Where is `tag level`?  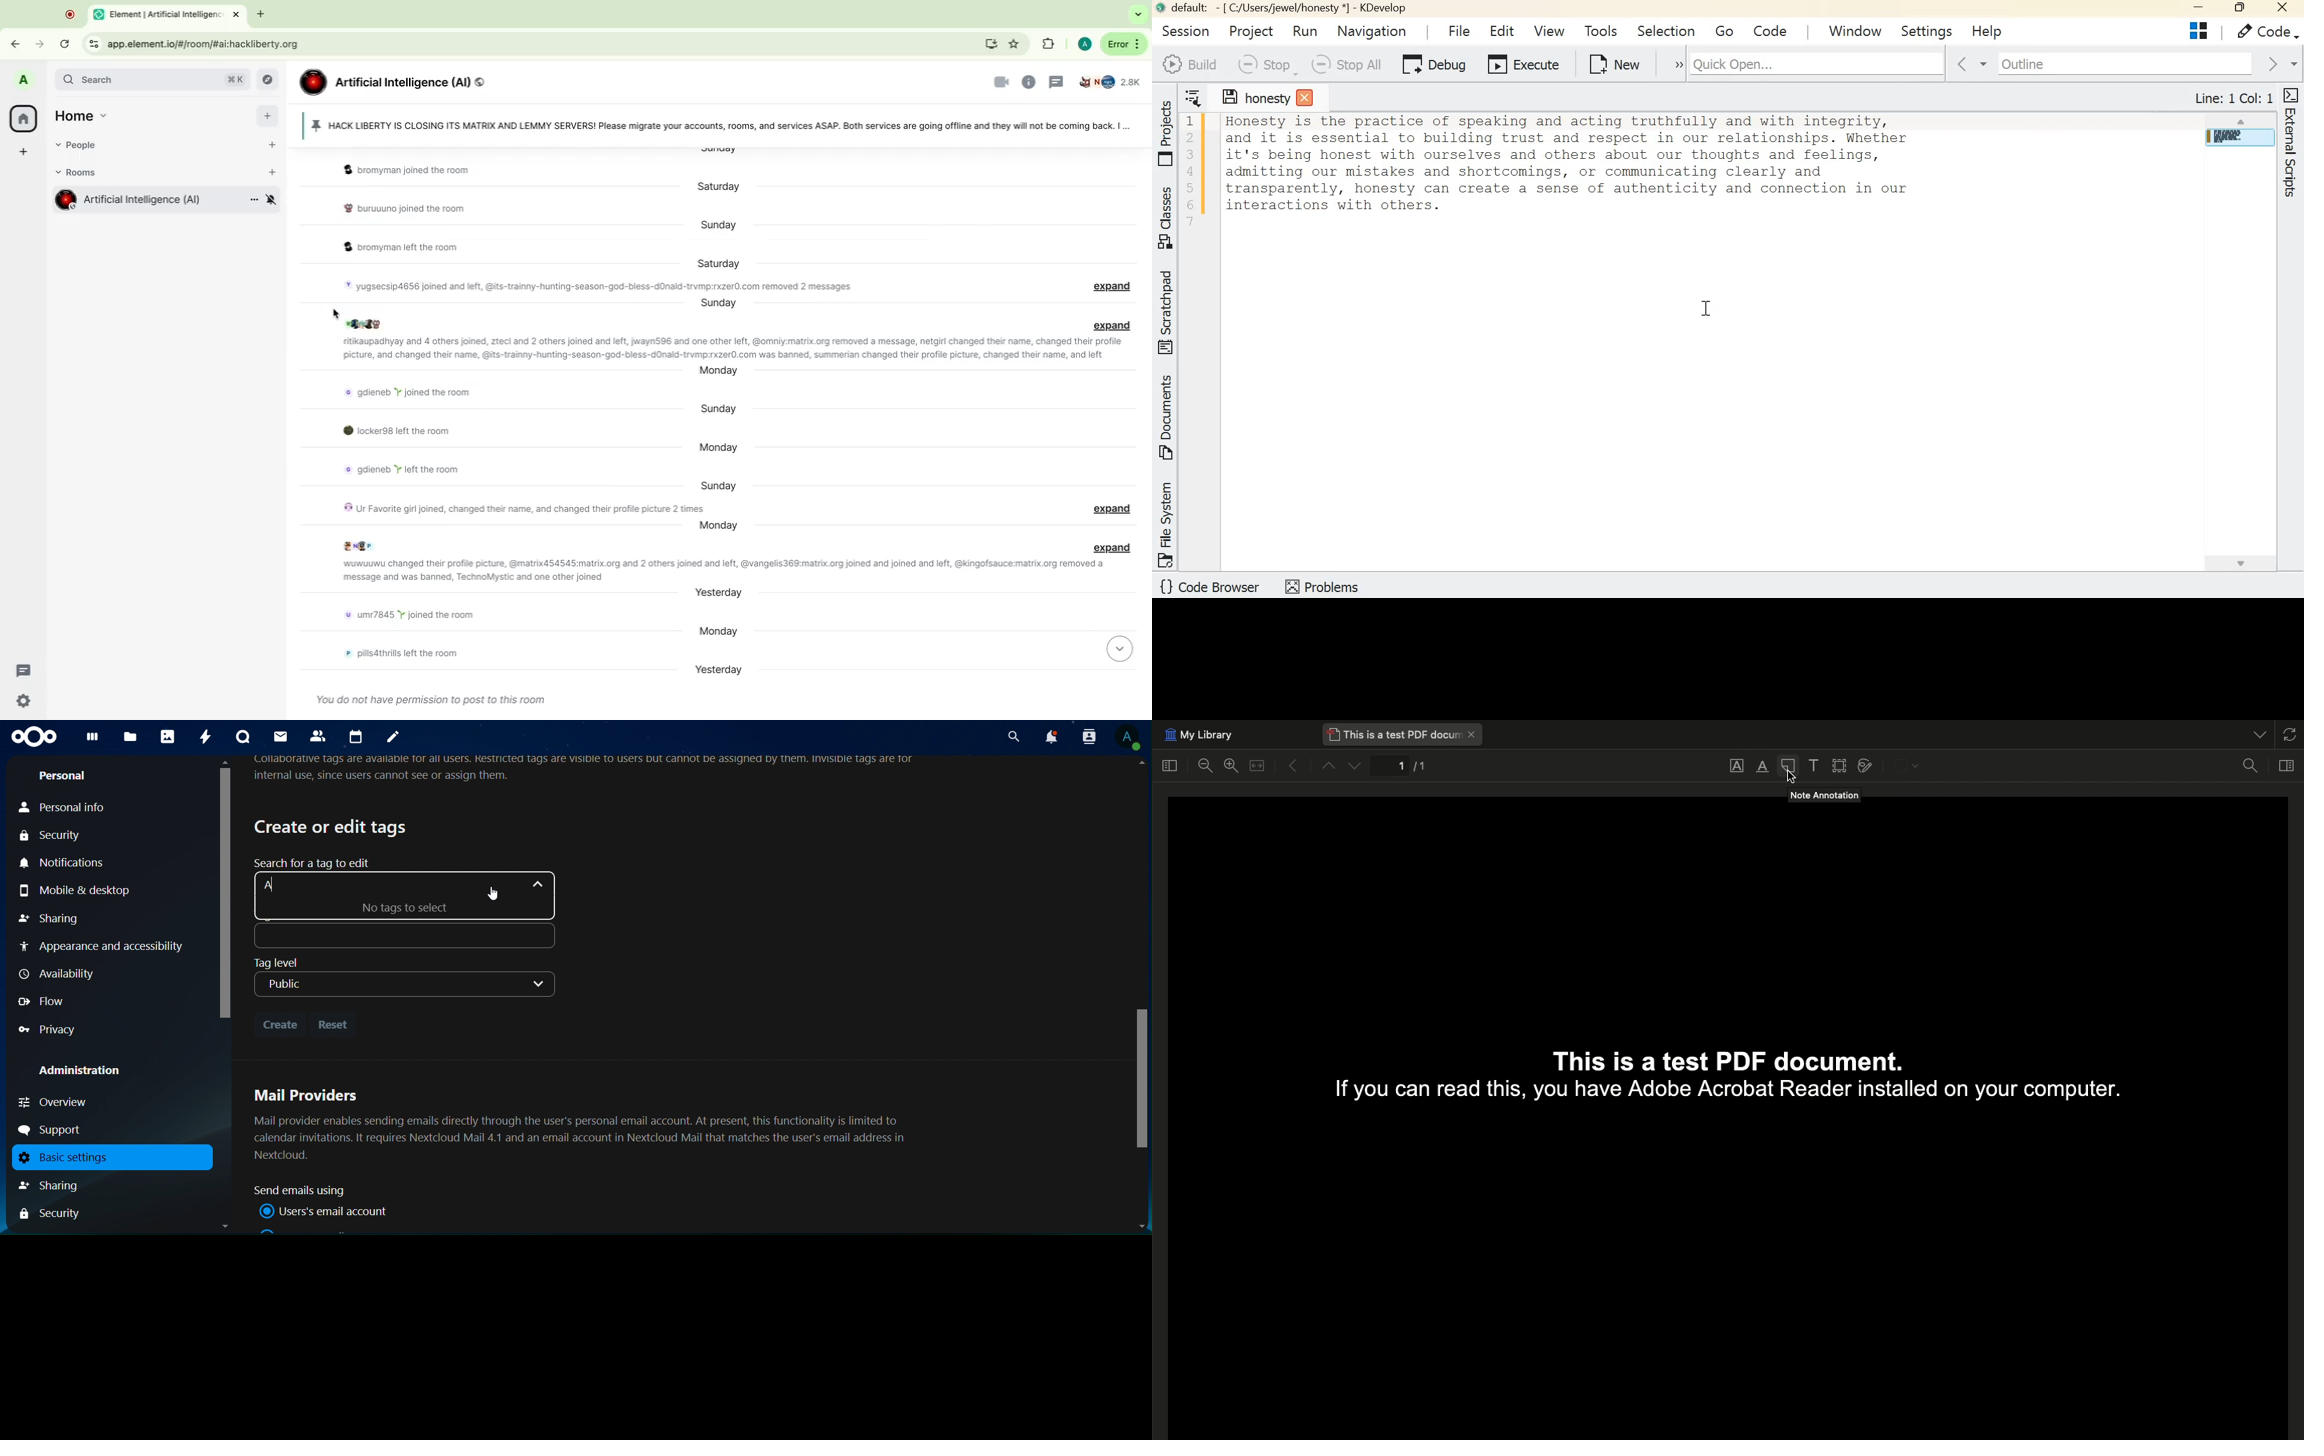 tag level is located at coordinates (289, 962).